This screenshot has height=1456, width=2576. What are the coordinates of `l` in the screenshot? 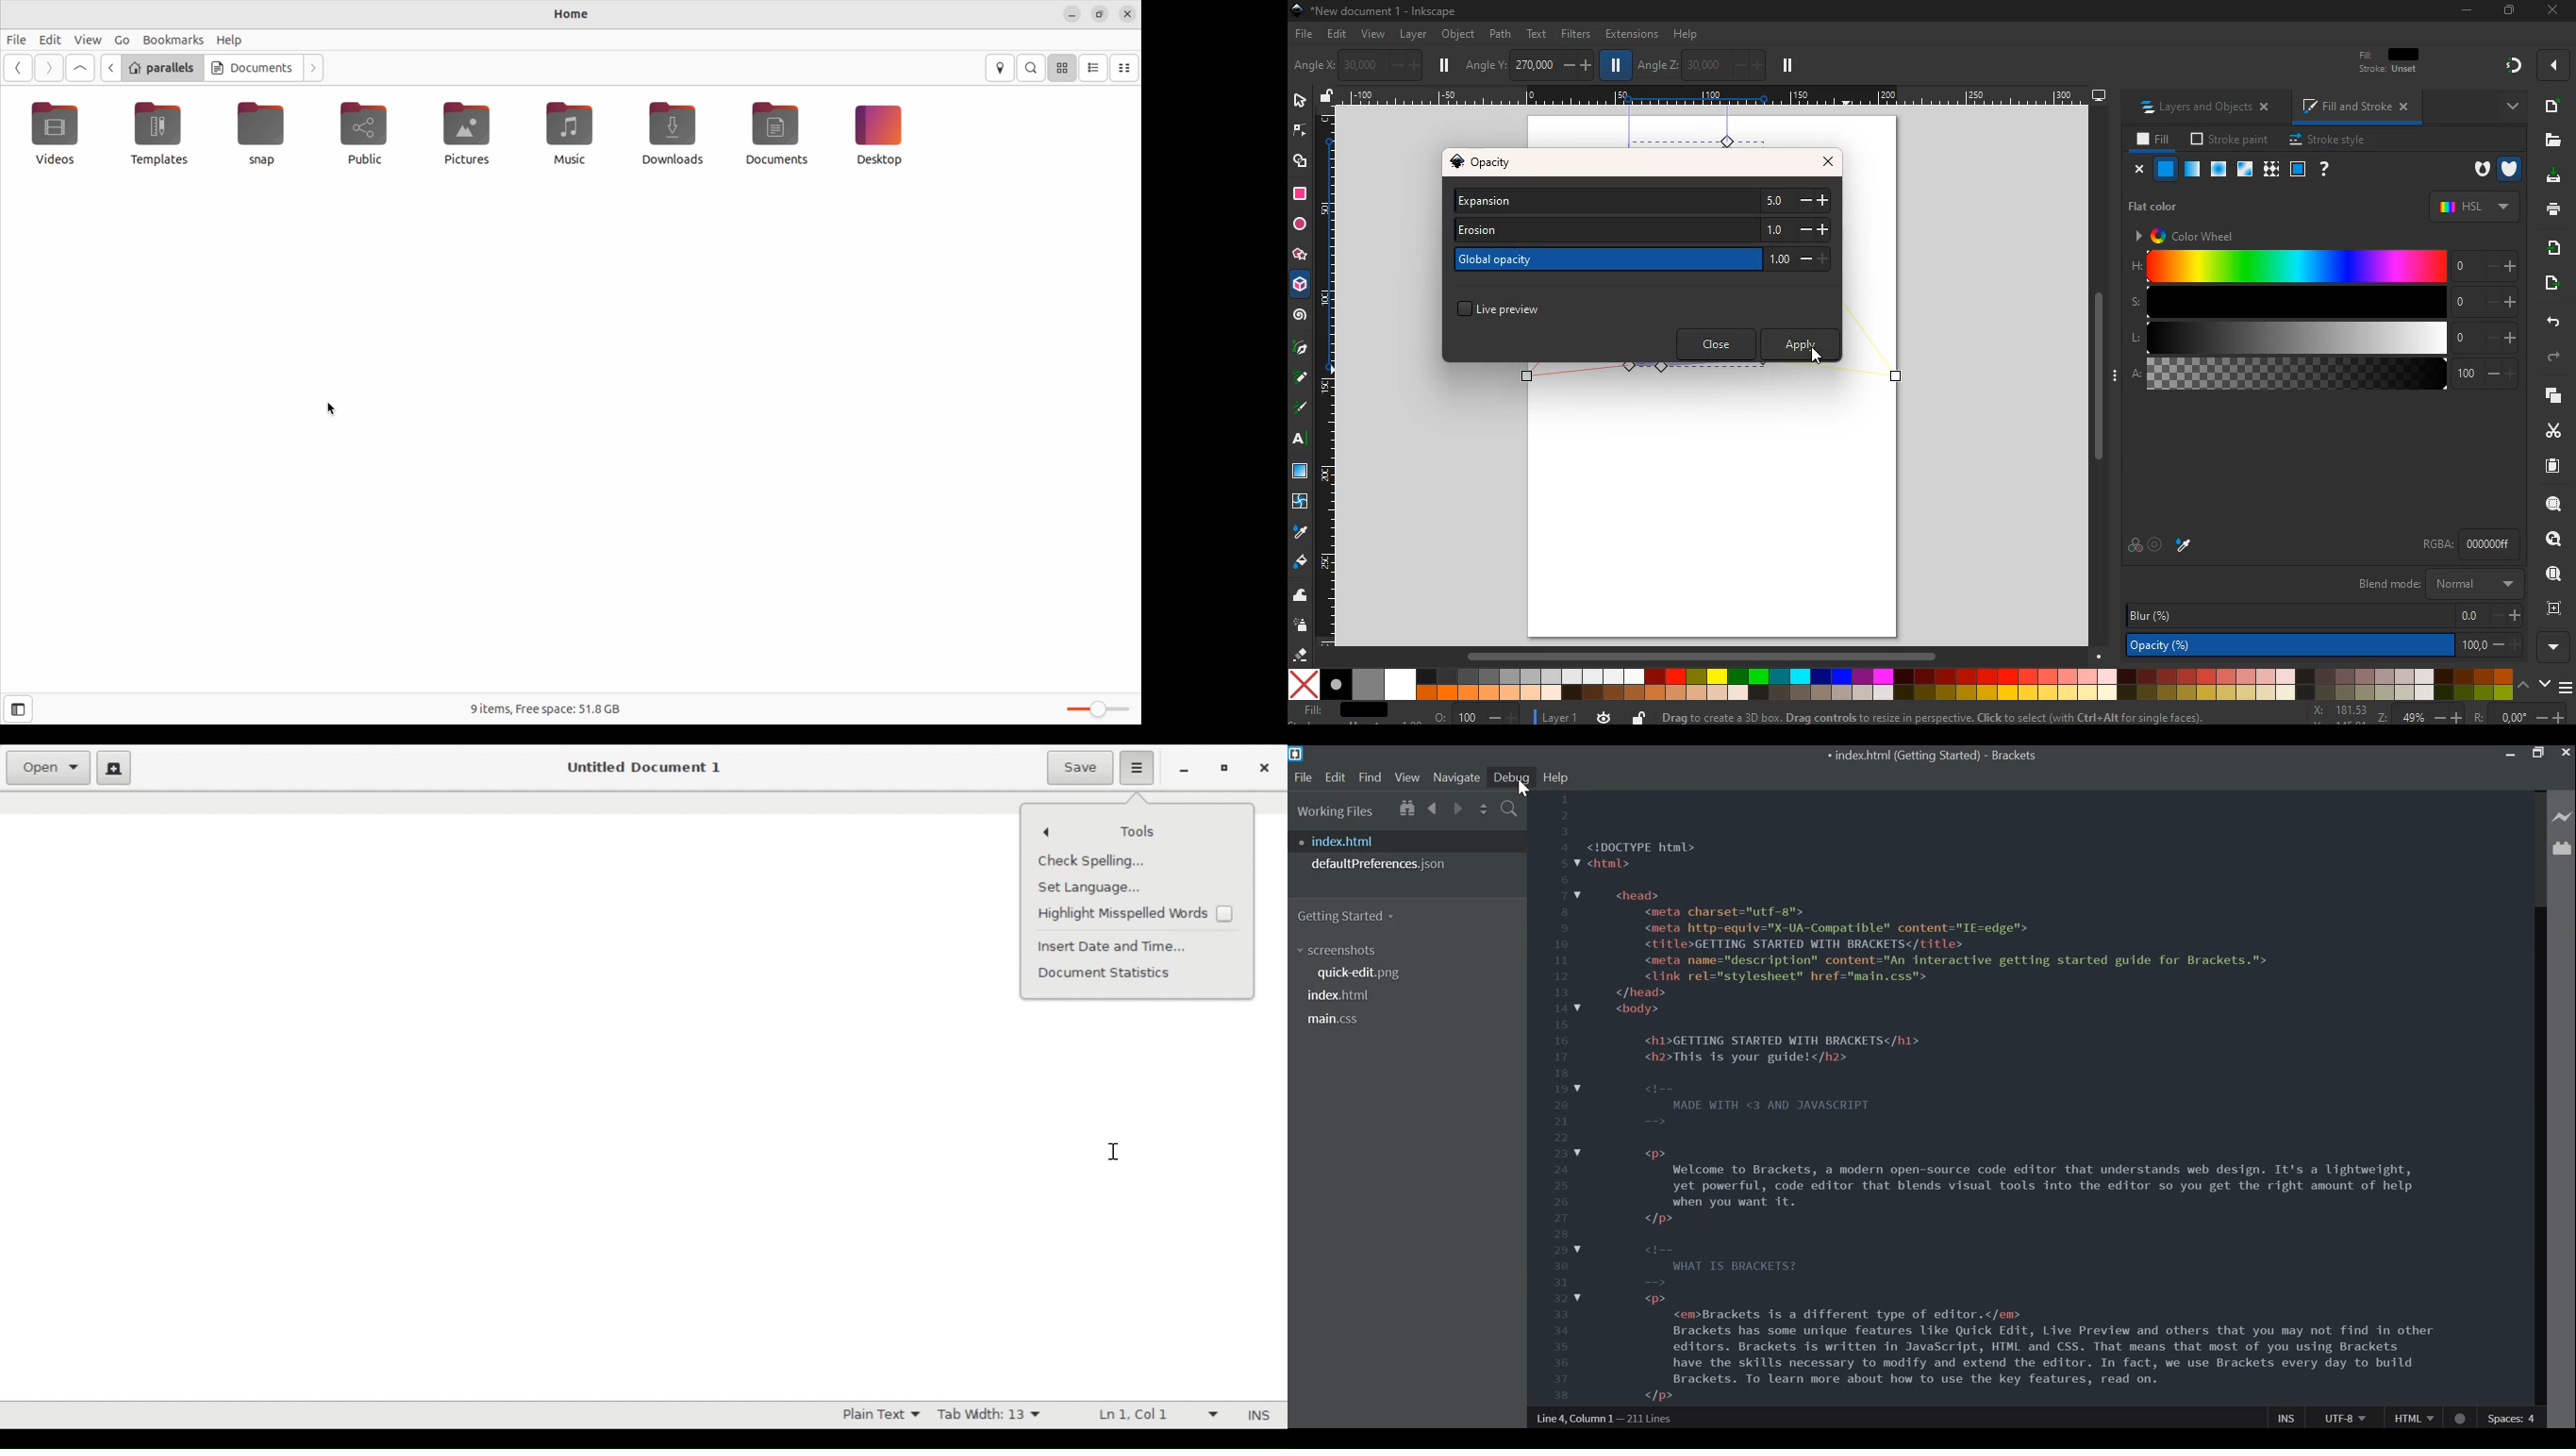 It's located at (2321, 339).